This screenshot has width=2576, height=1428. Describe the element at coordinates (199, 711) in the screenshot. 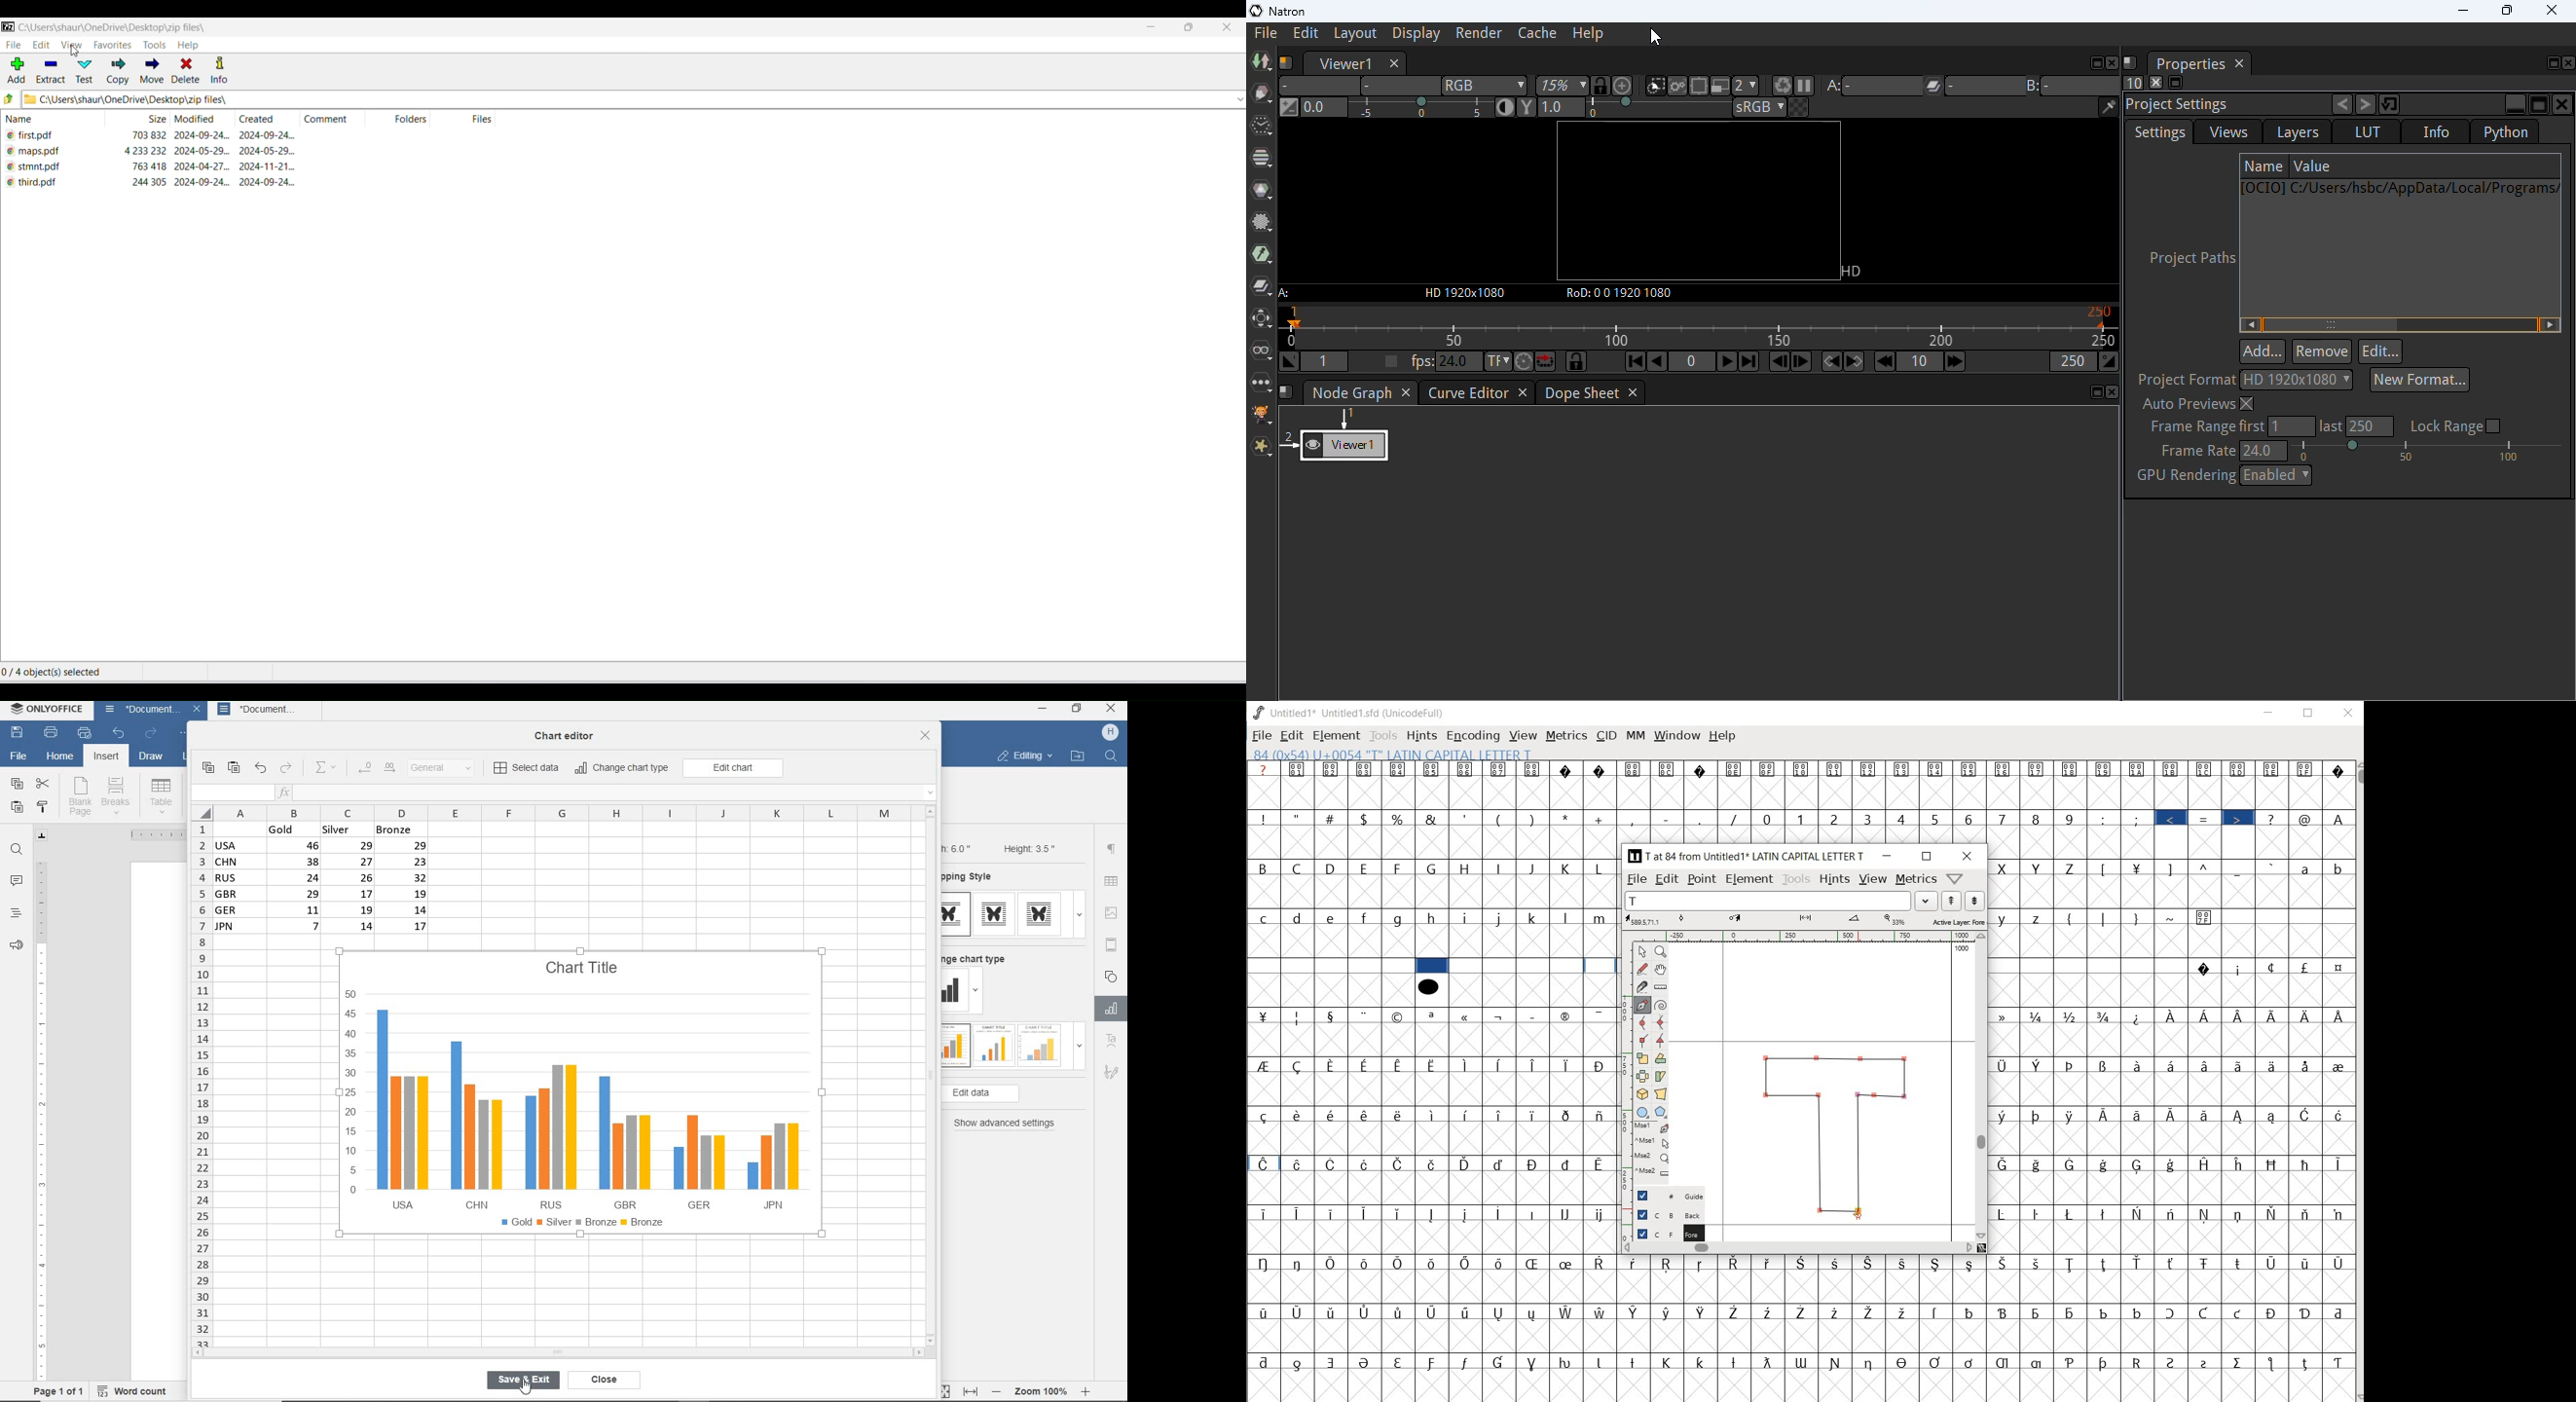

I see `close` at that location.